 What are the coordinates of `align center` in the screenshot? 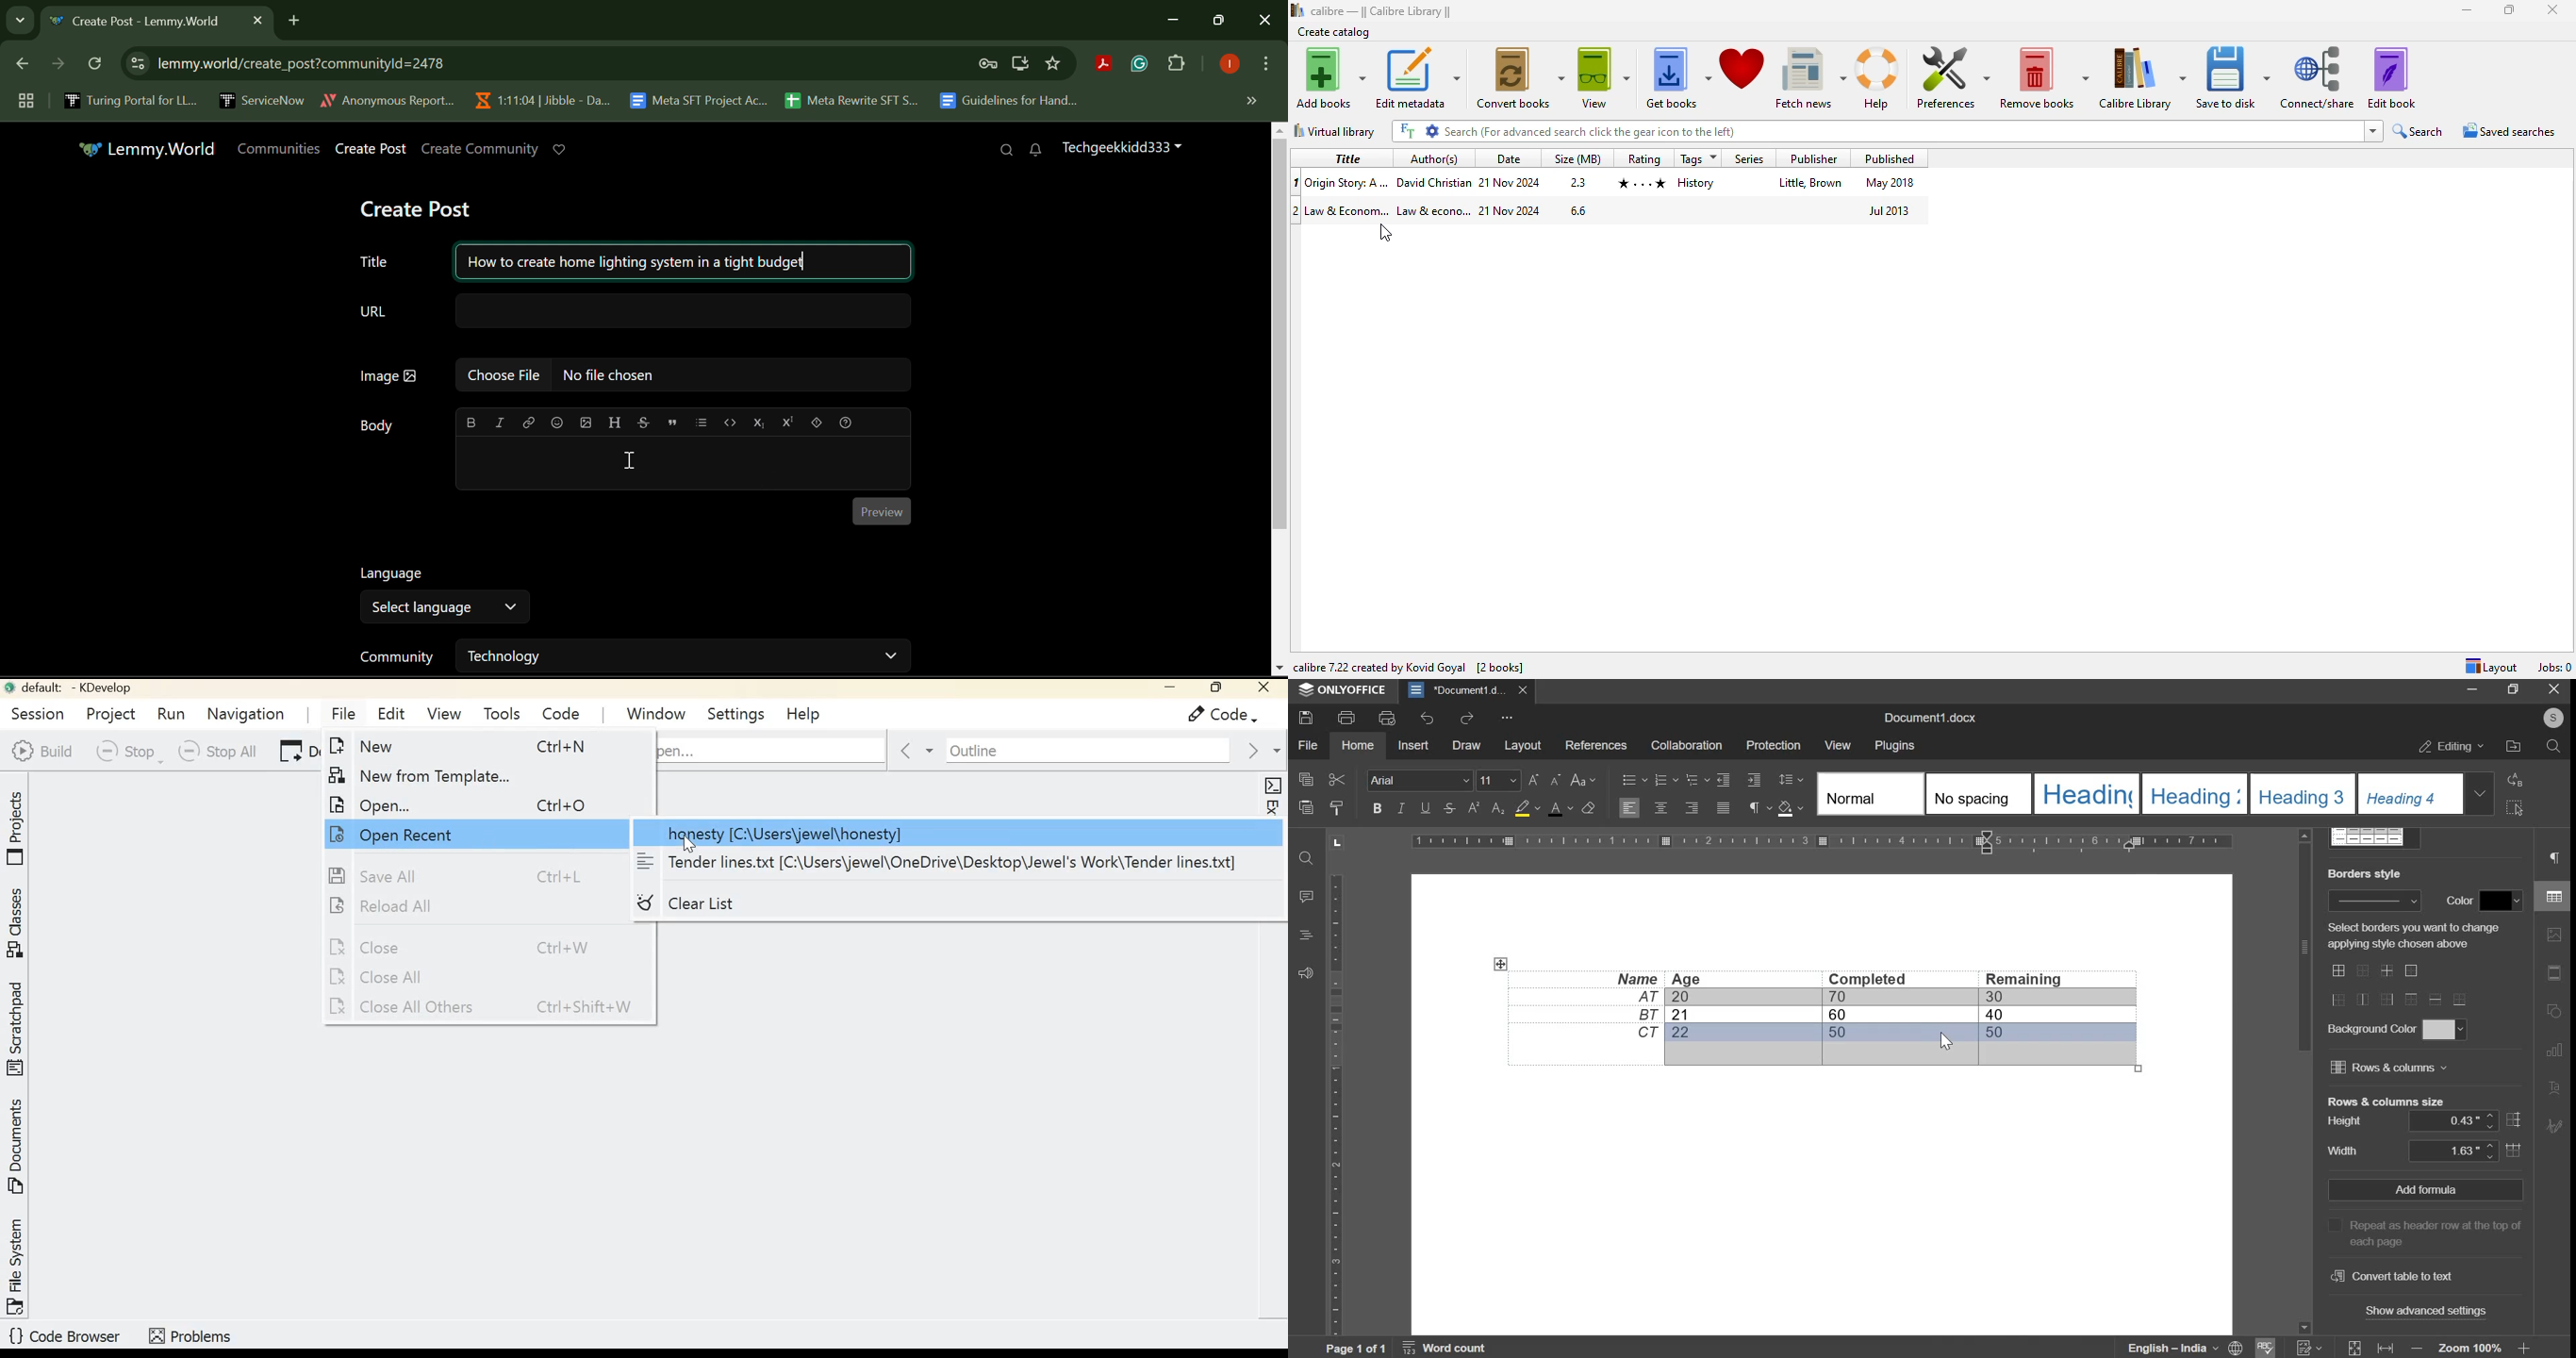 It's located at (1662, 807).